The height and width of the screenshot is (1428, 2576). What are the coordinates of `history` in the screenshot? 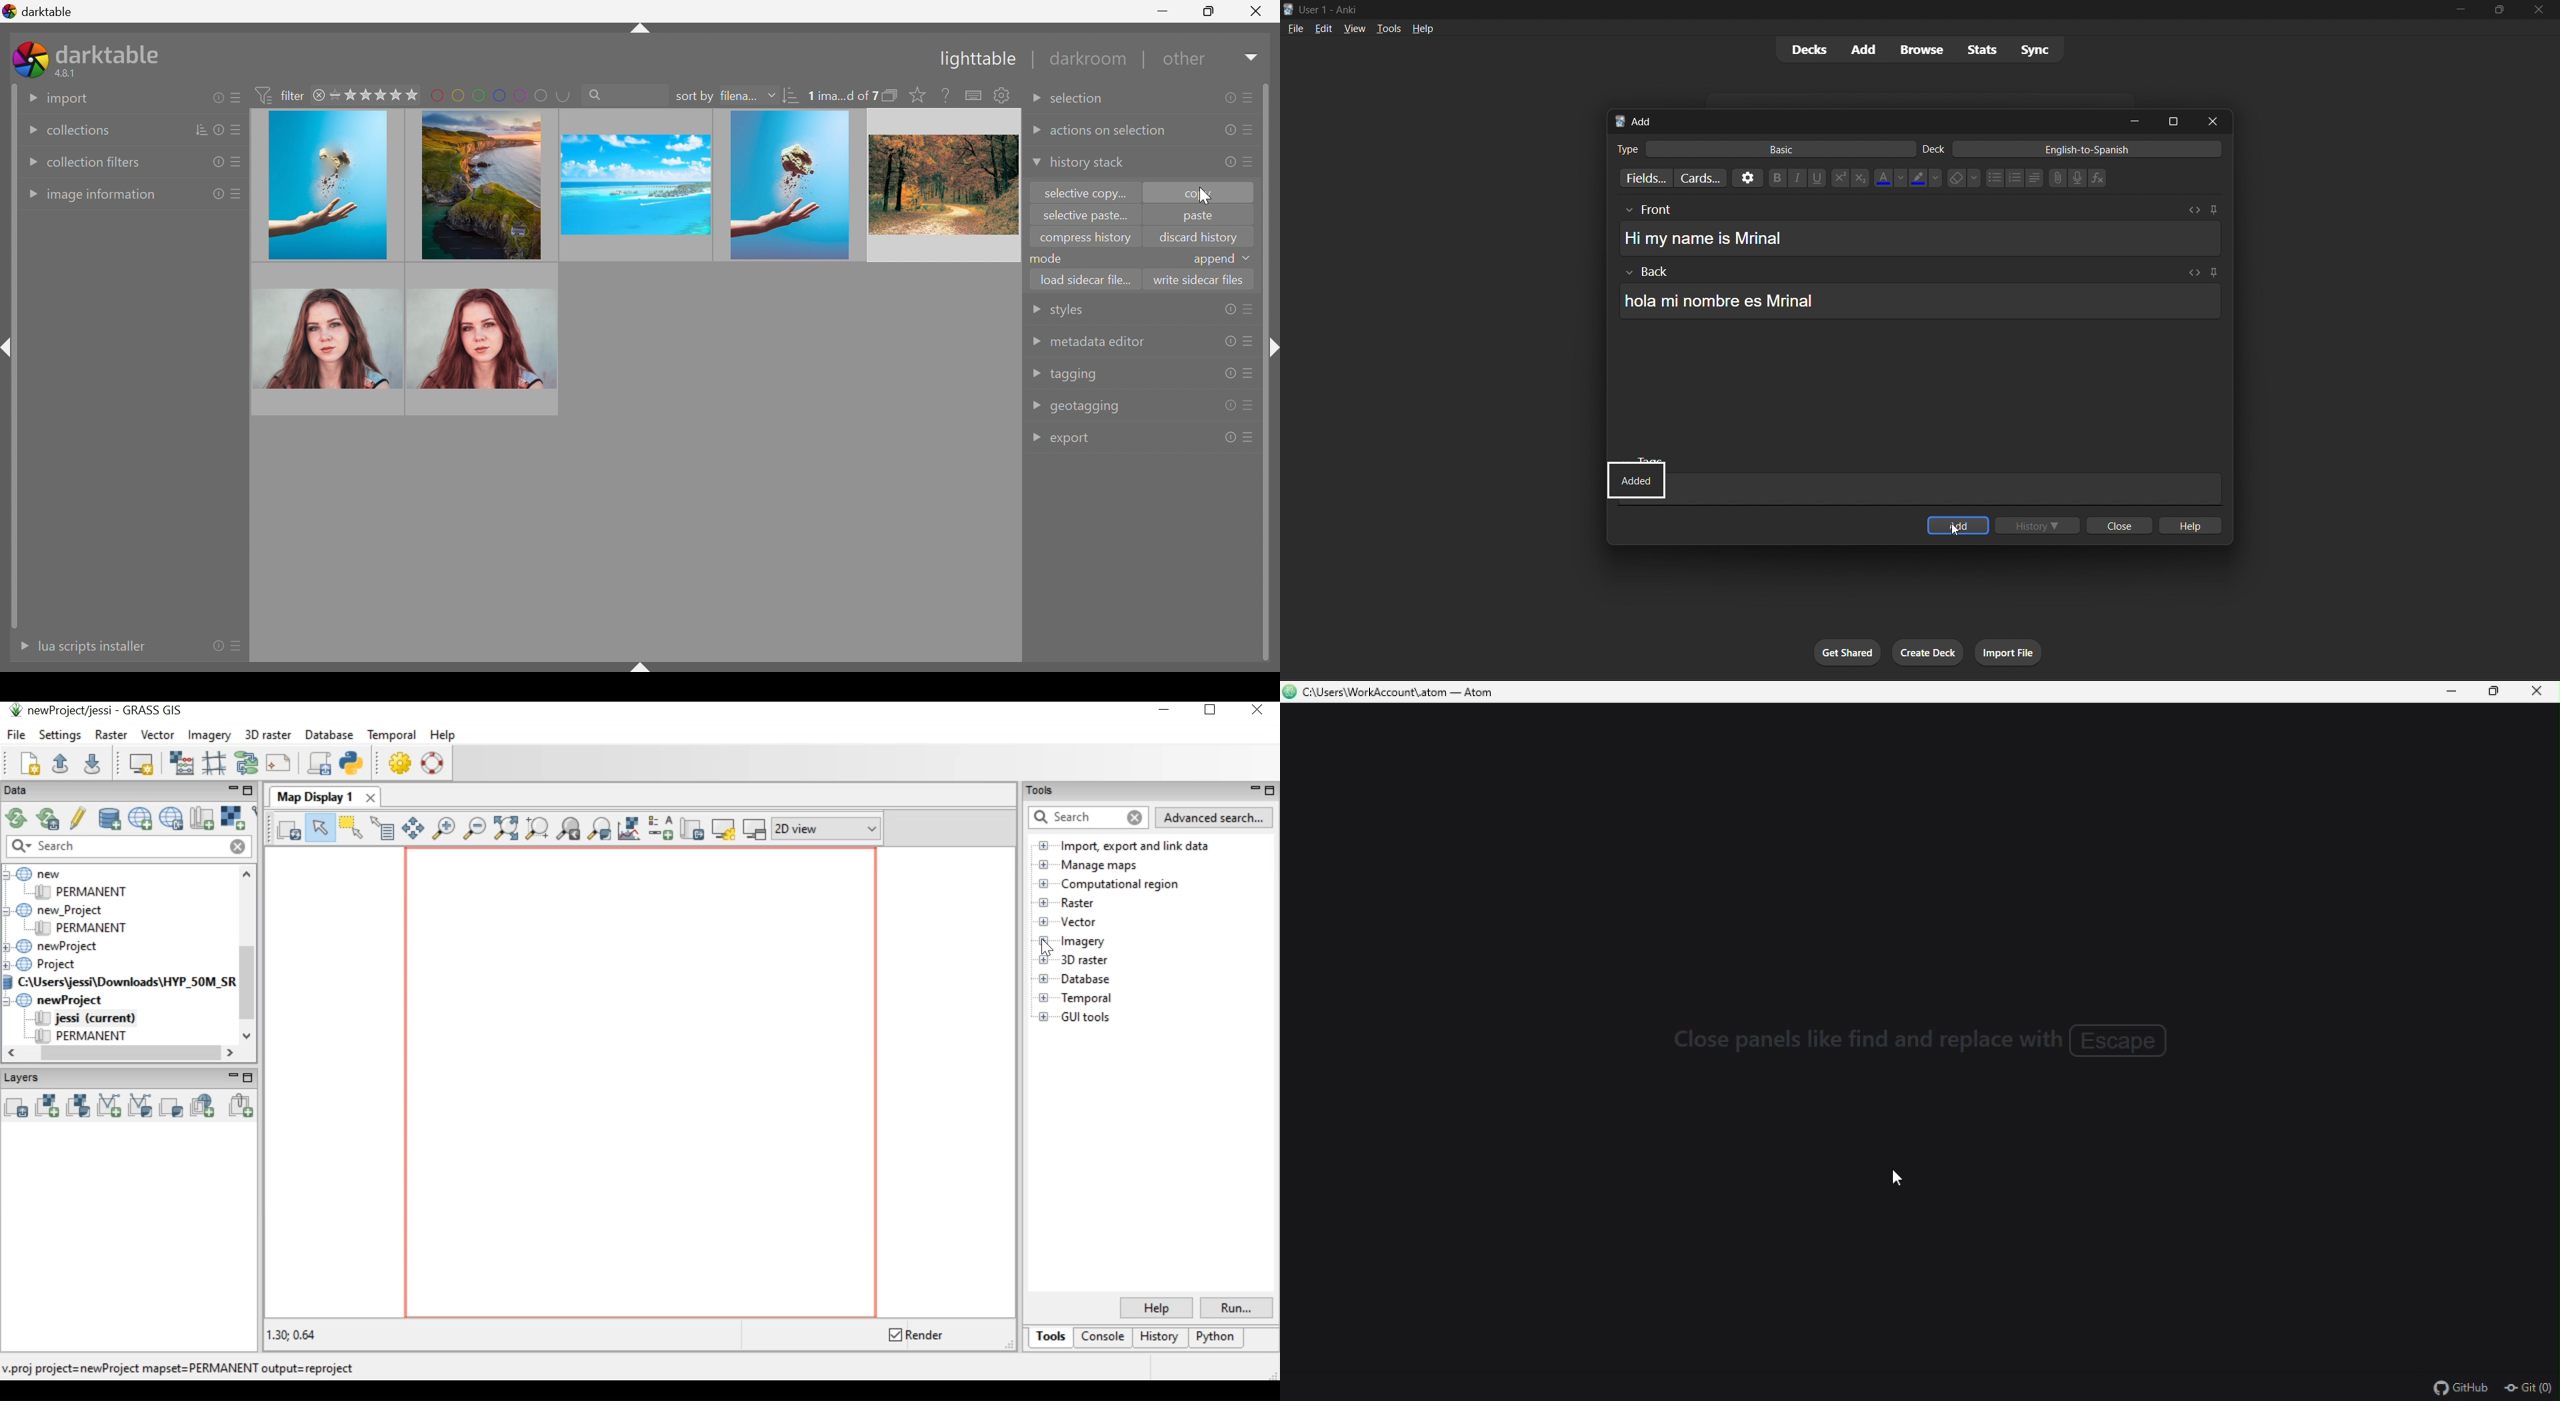 It's located at (2039, 523).